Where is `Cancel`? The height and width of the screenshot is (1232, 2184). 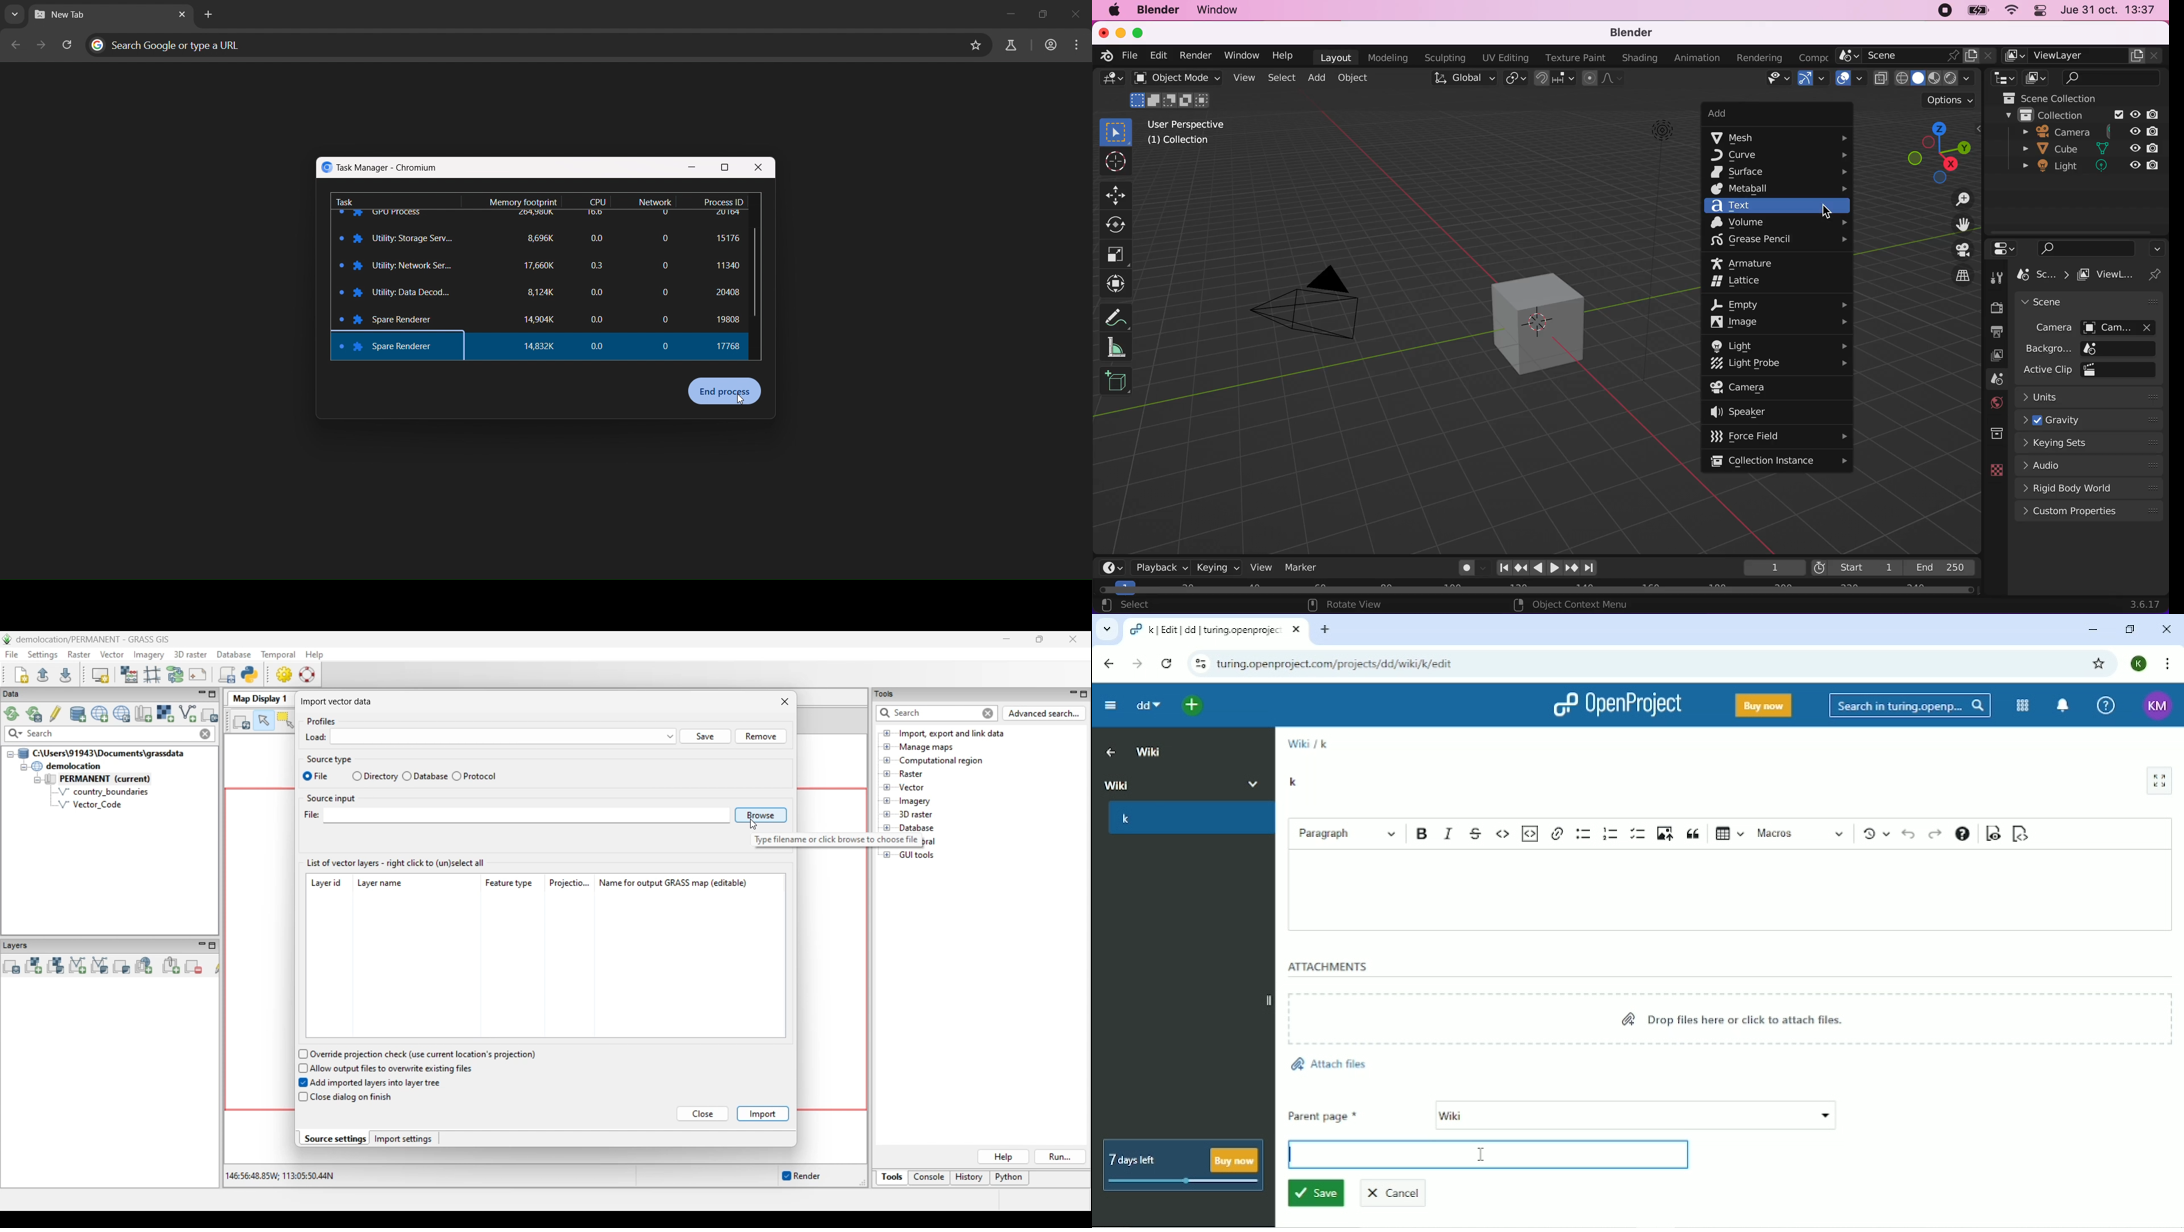 Cancel is located at coordinates (1400, 1191).